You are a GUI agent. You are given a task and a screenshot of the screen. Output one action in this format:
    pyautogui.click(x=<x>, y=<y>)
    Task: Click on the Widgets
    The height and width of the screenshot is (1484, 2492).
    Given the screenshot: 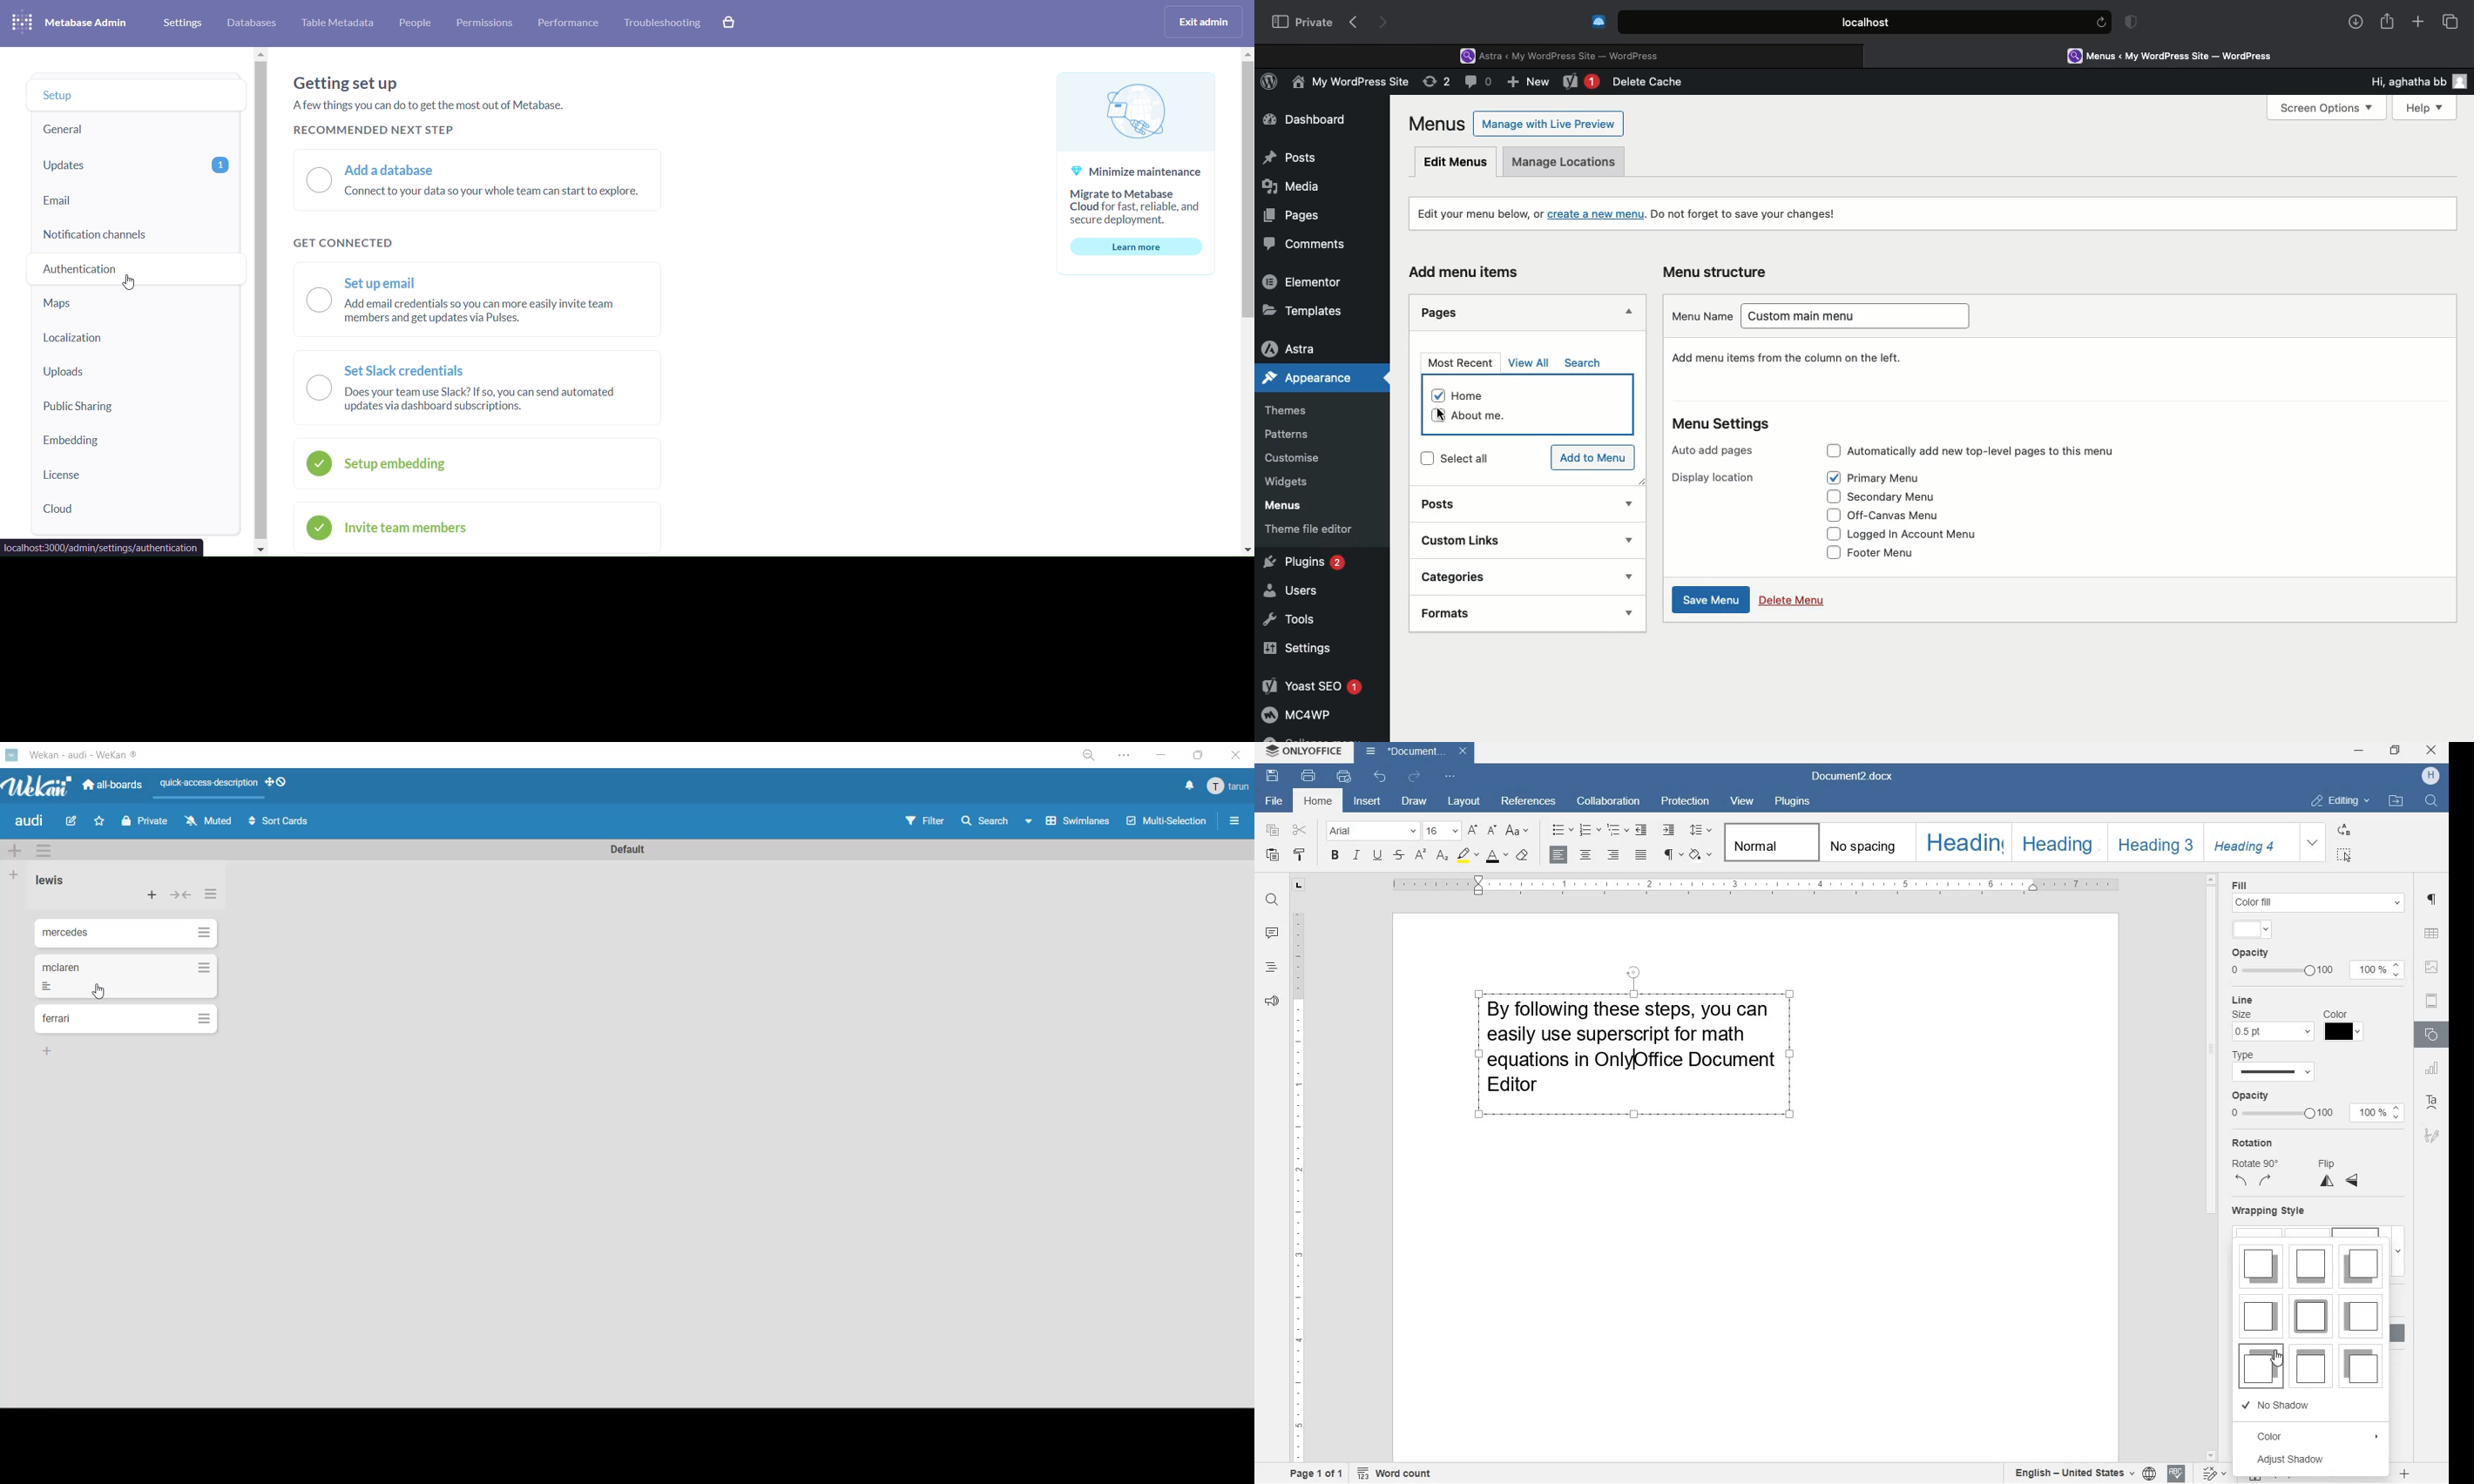 What is the action you would take?
    pyautogui.click(x=1288, y=482)
    